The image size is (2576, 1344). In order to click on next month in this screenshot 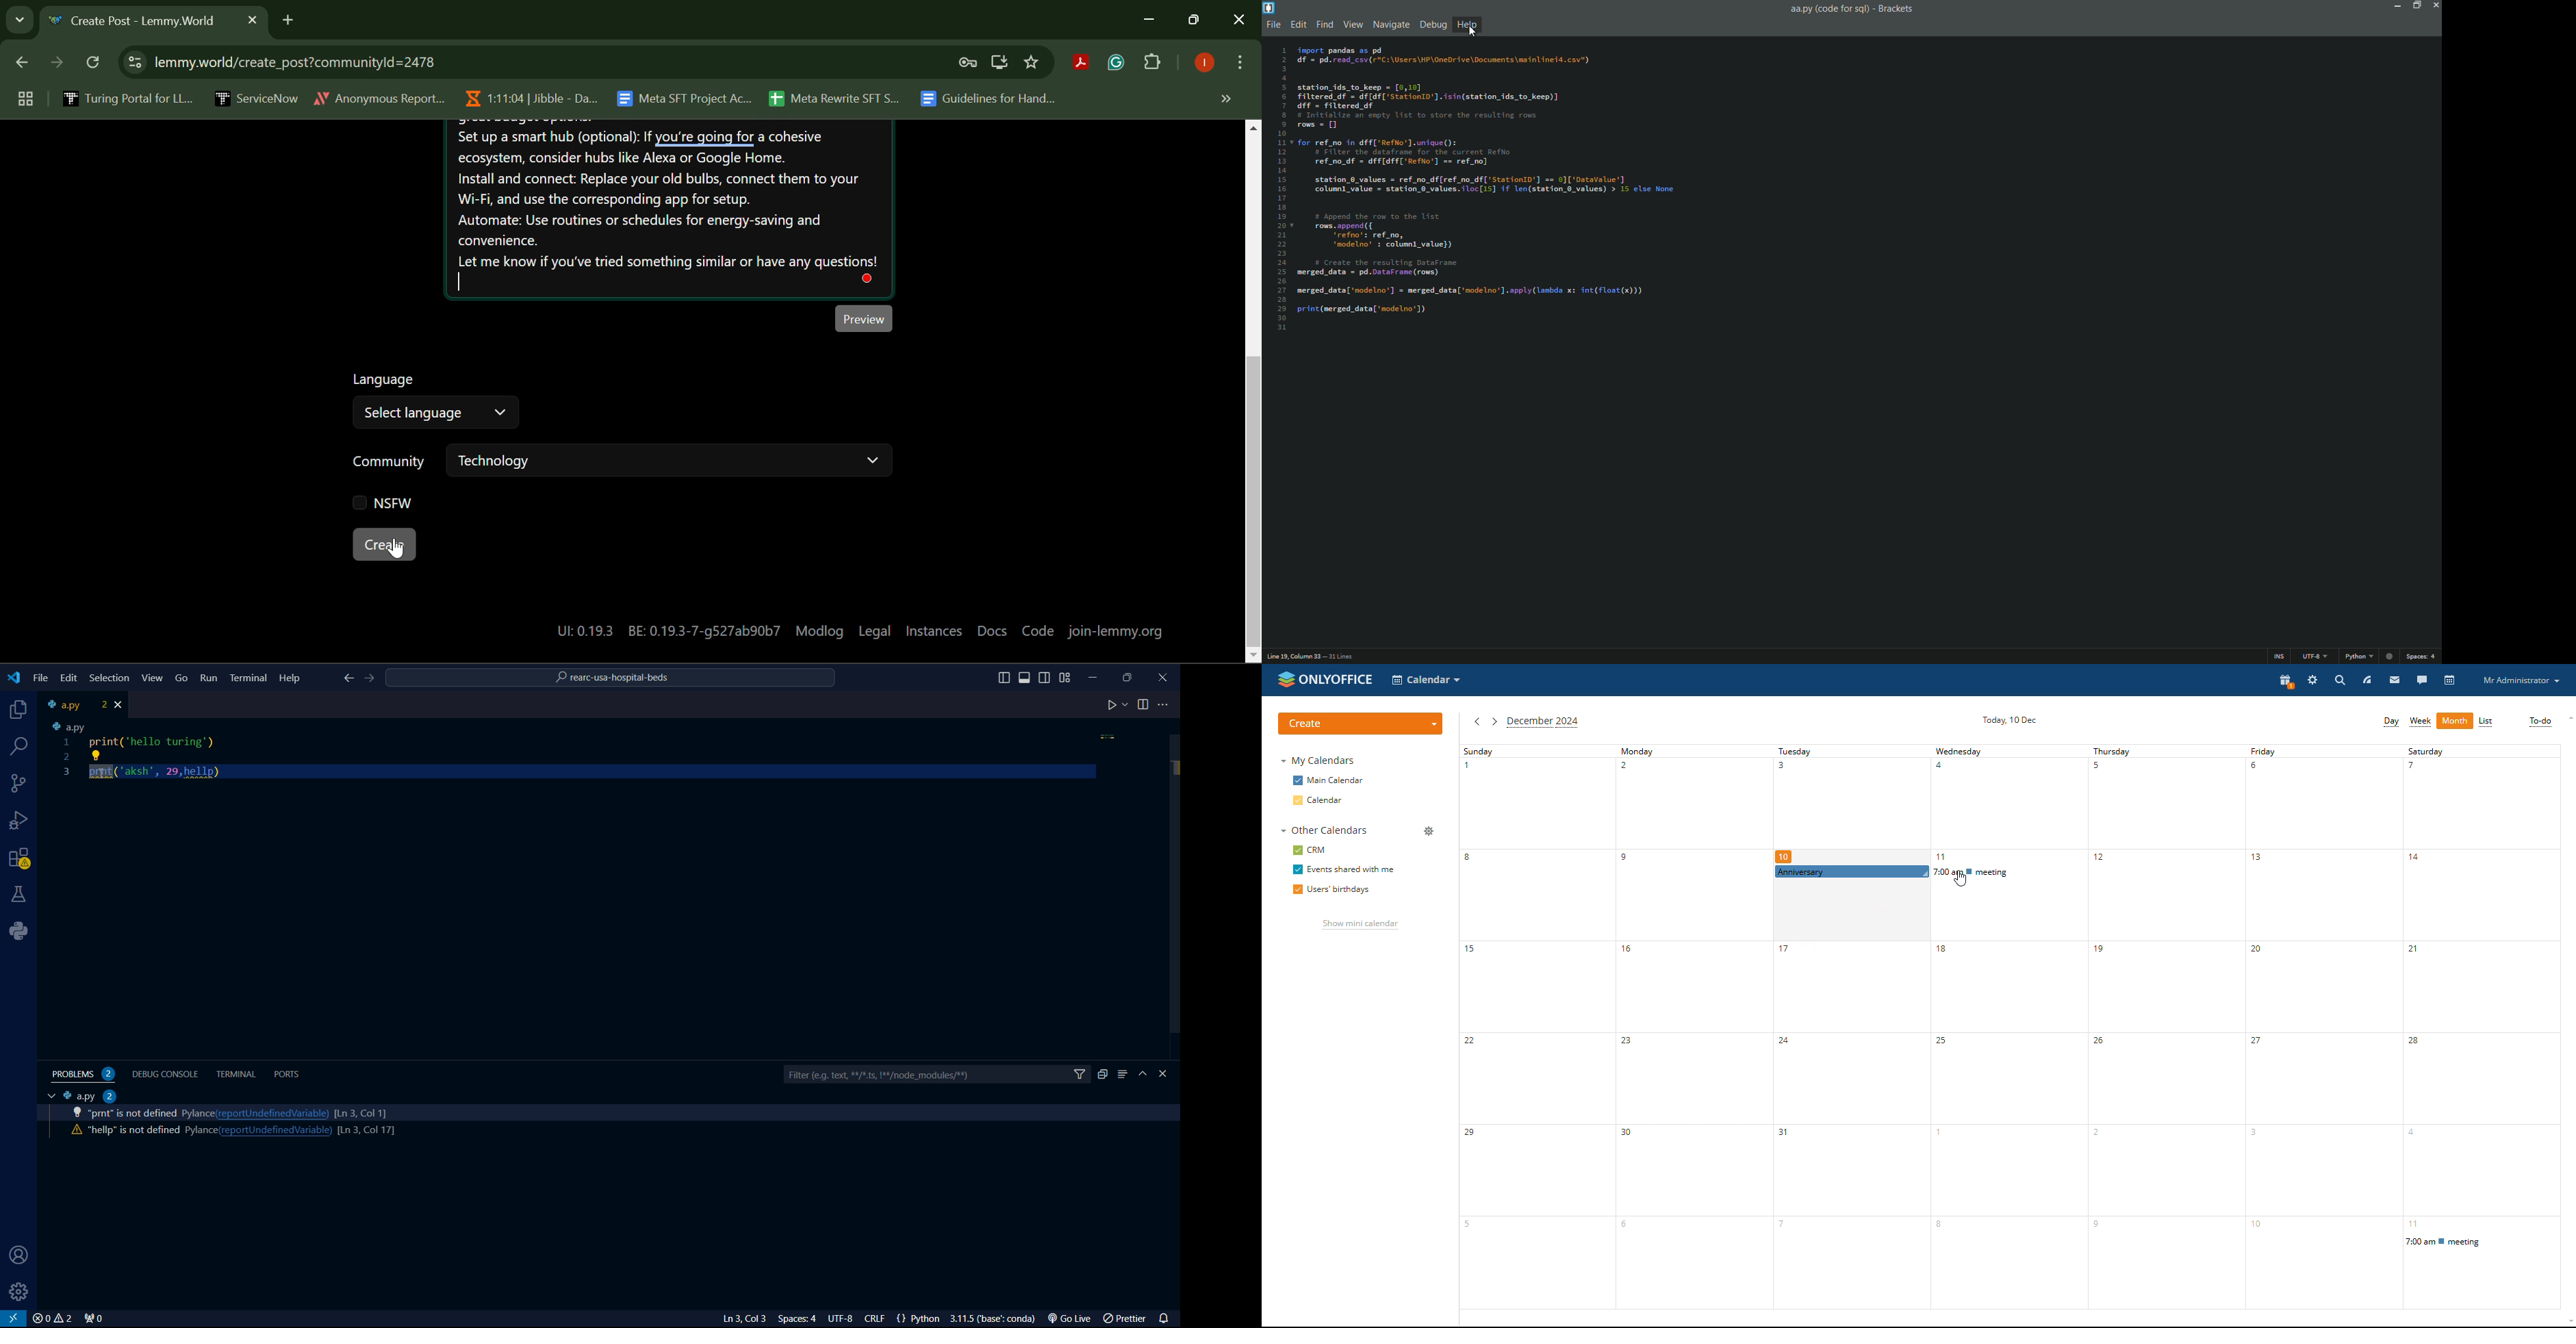, I will do `click(1494, 722)`.